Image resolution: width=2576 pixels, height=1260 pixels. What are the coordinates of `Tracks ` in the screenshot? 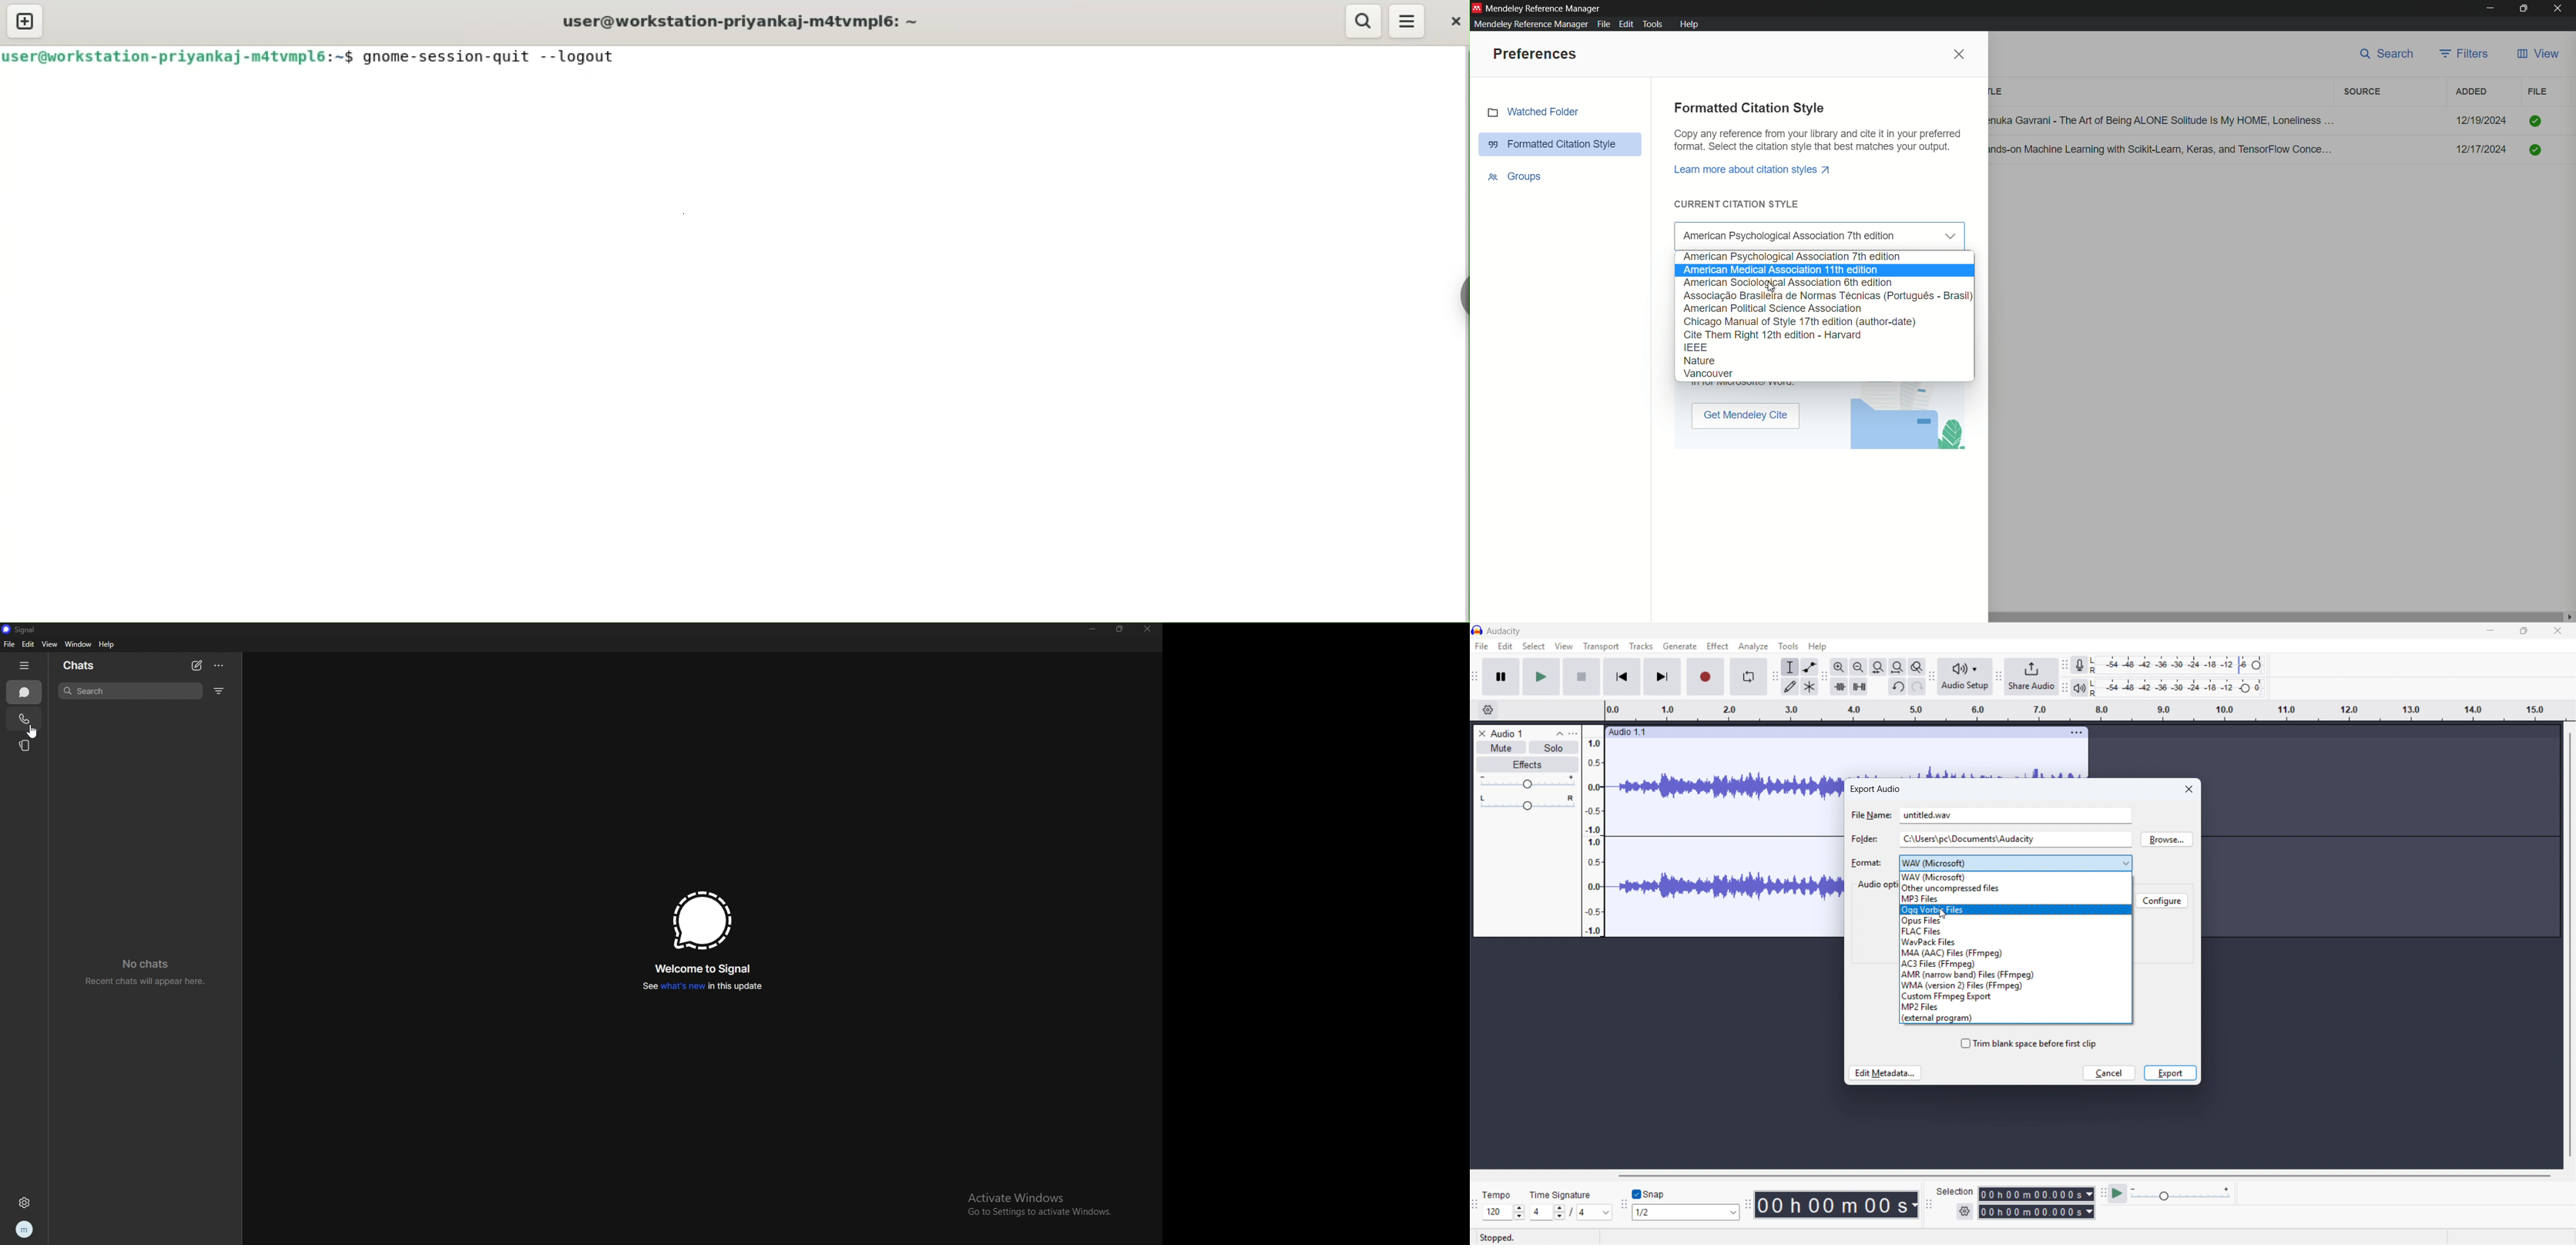 It's located at (1642, 646).